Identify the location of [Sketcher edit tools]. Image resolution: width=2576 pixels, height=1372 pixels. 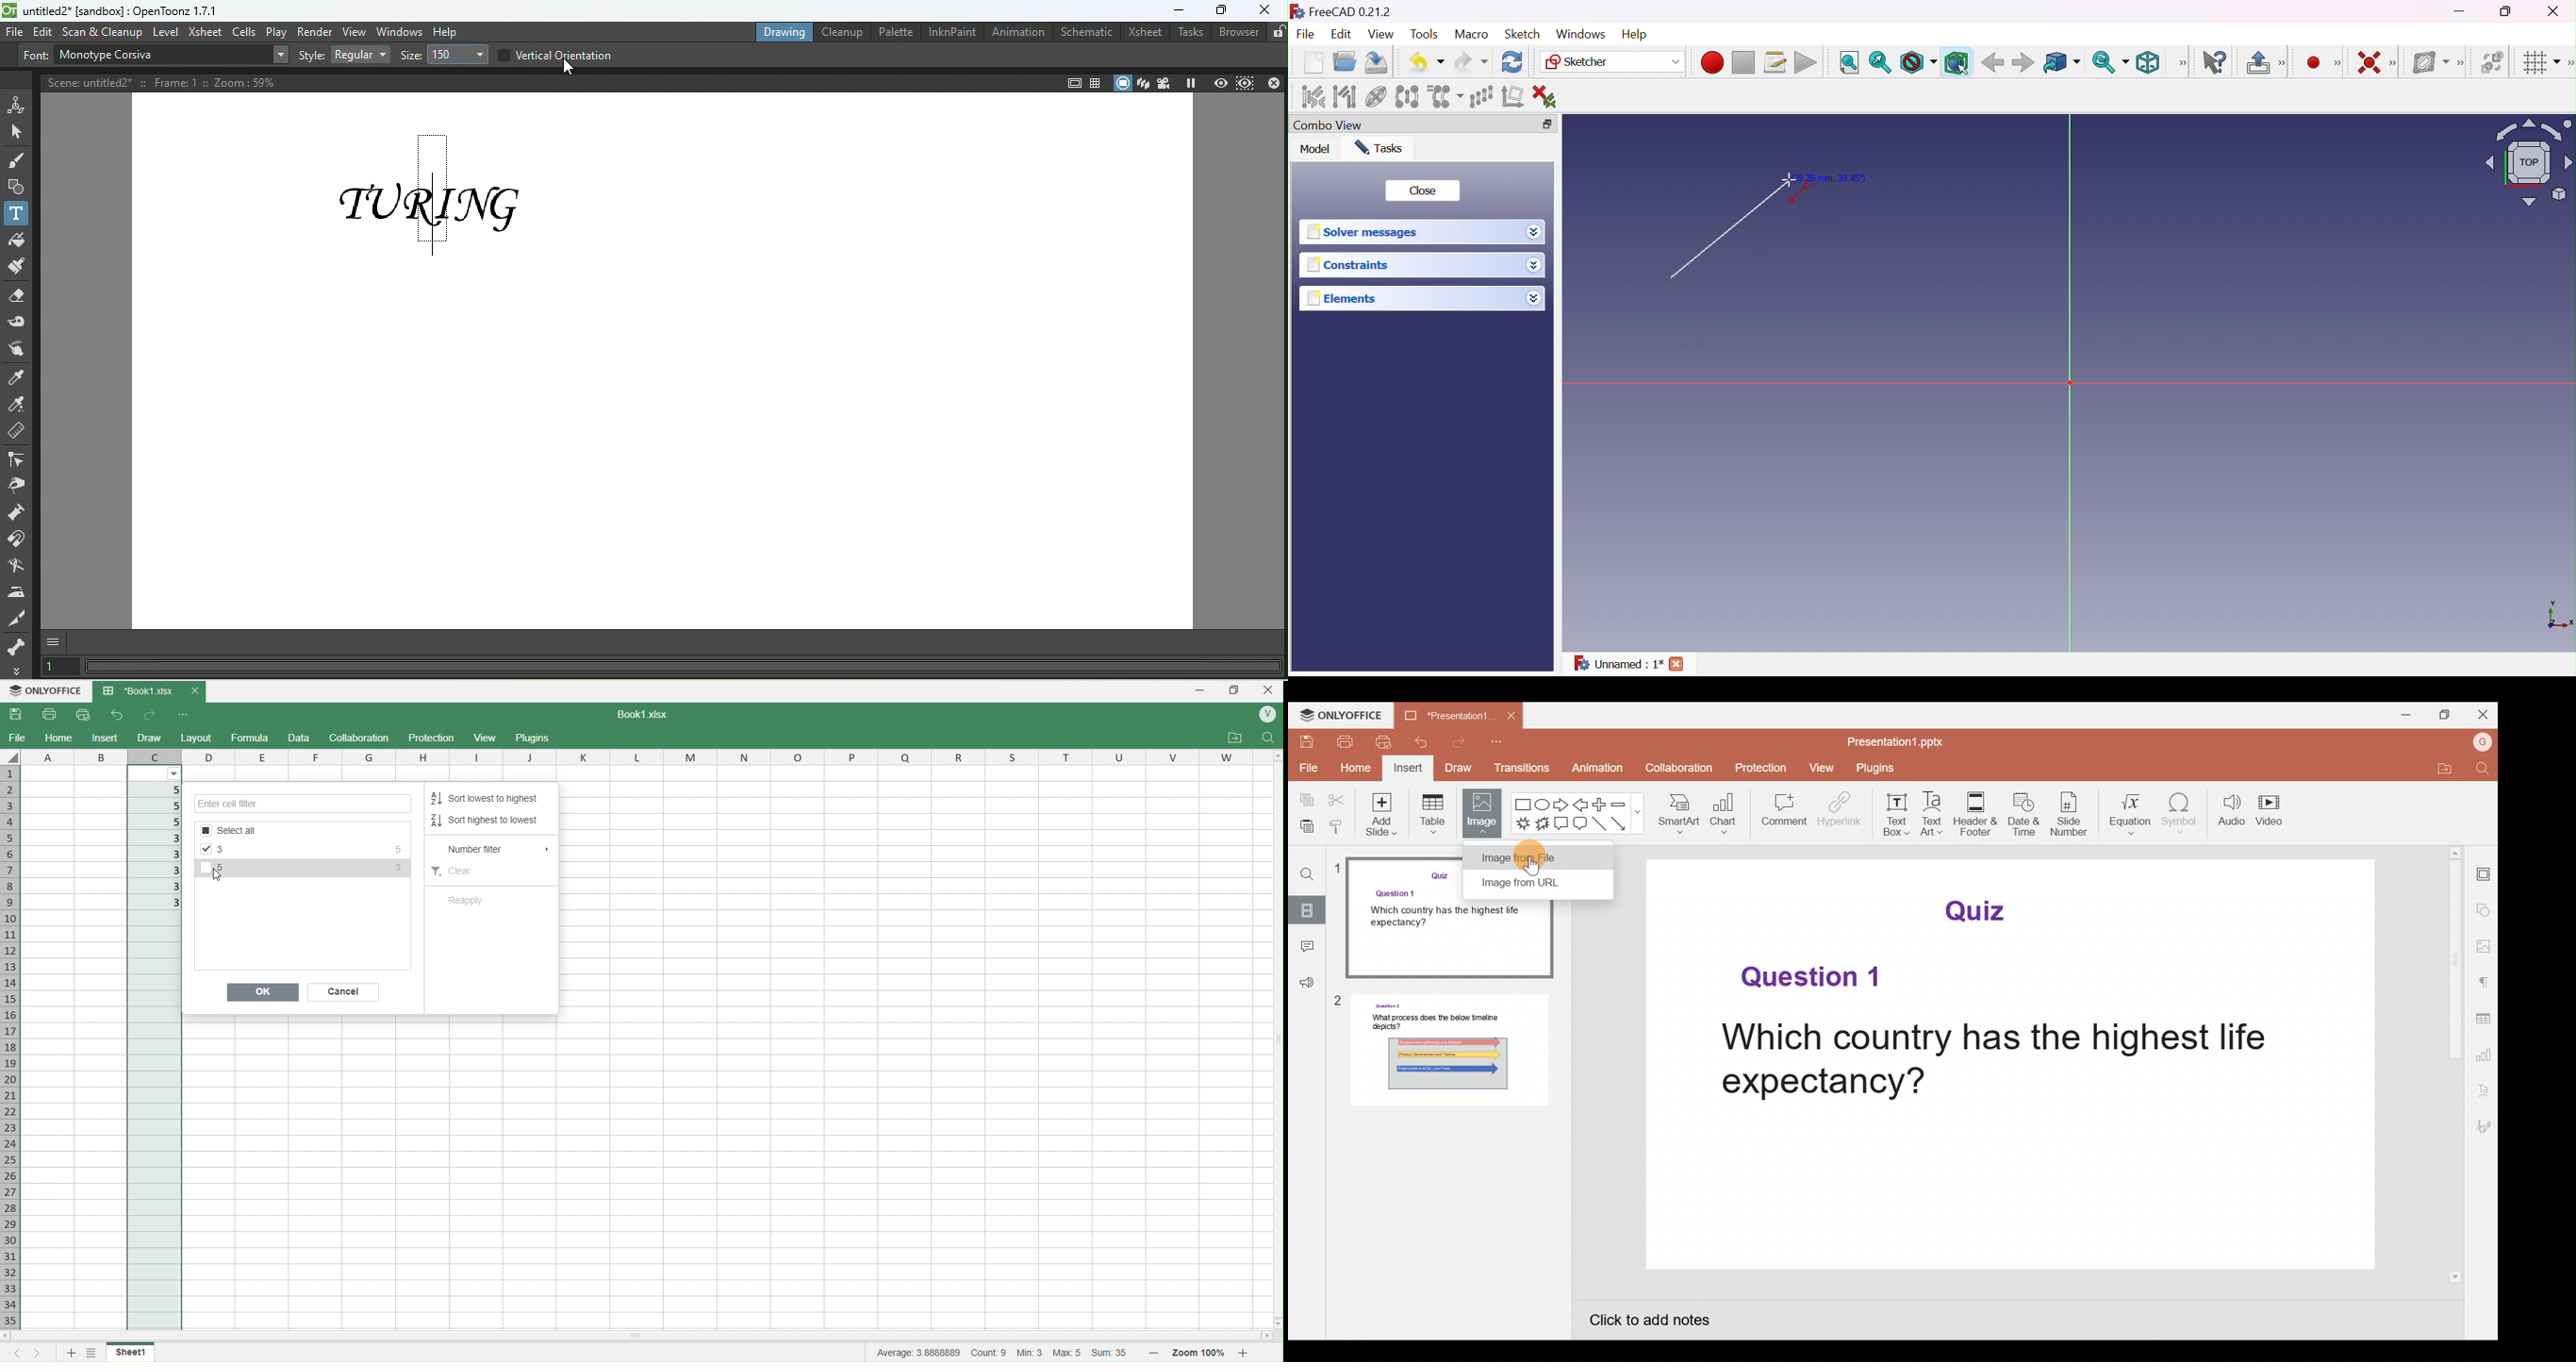
(2568, 65).